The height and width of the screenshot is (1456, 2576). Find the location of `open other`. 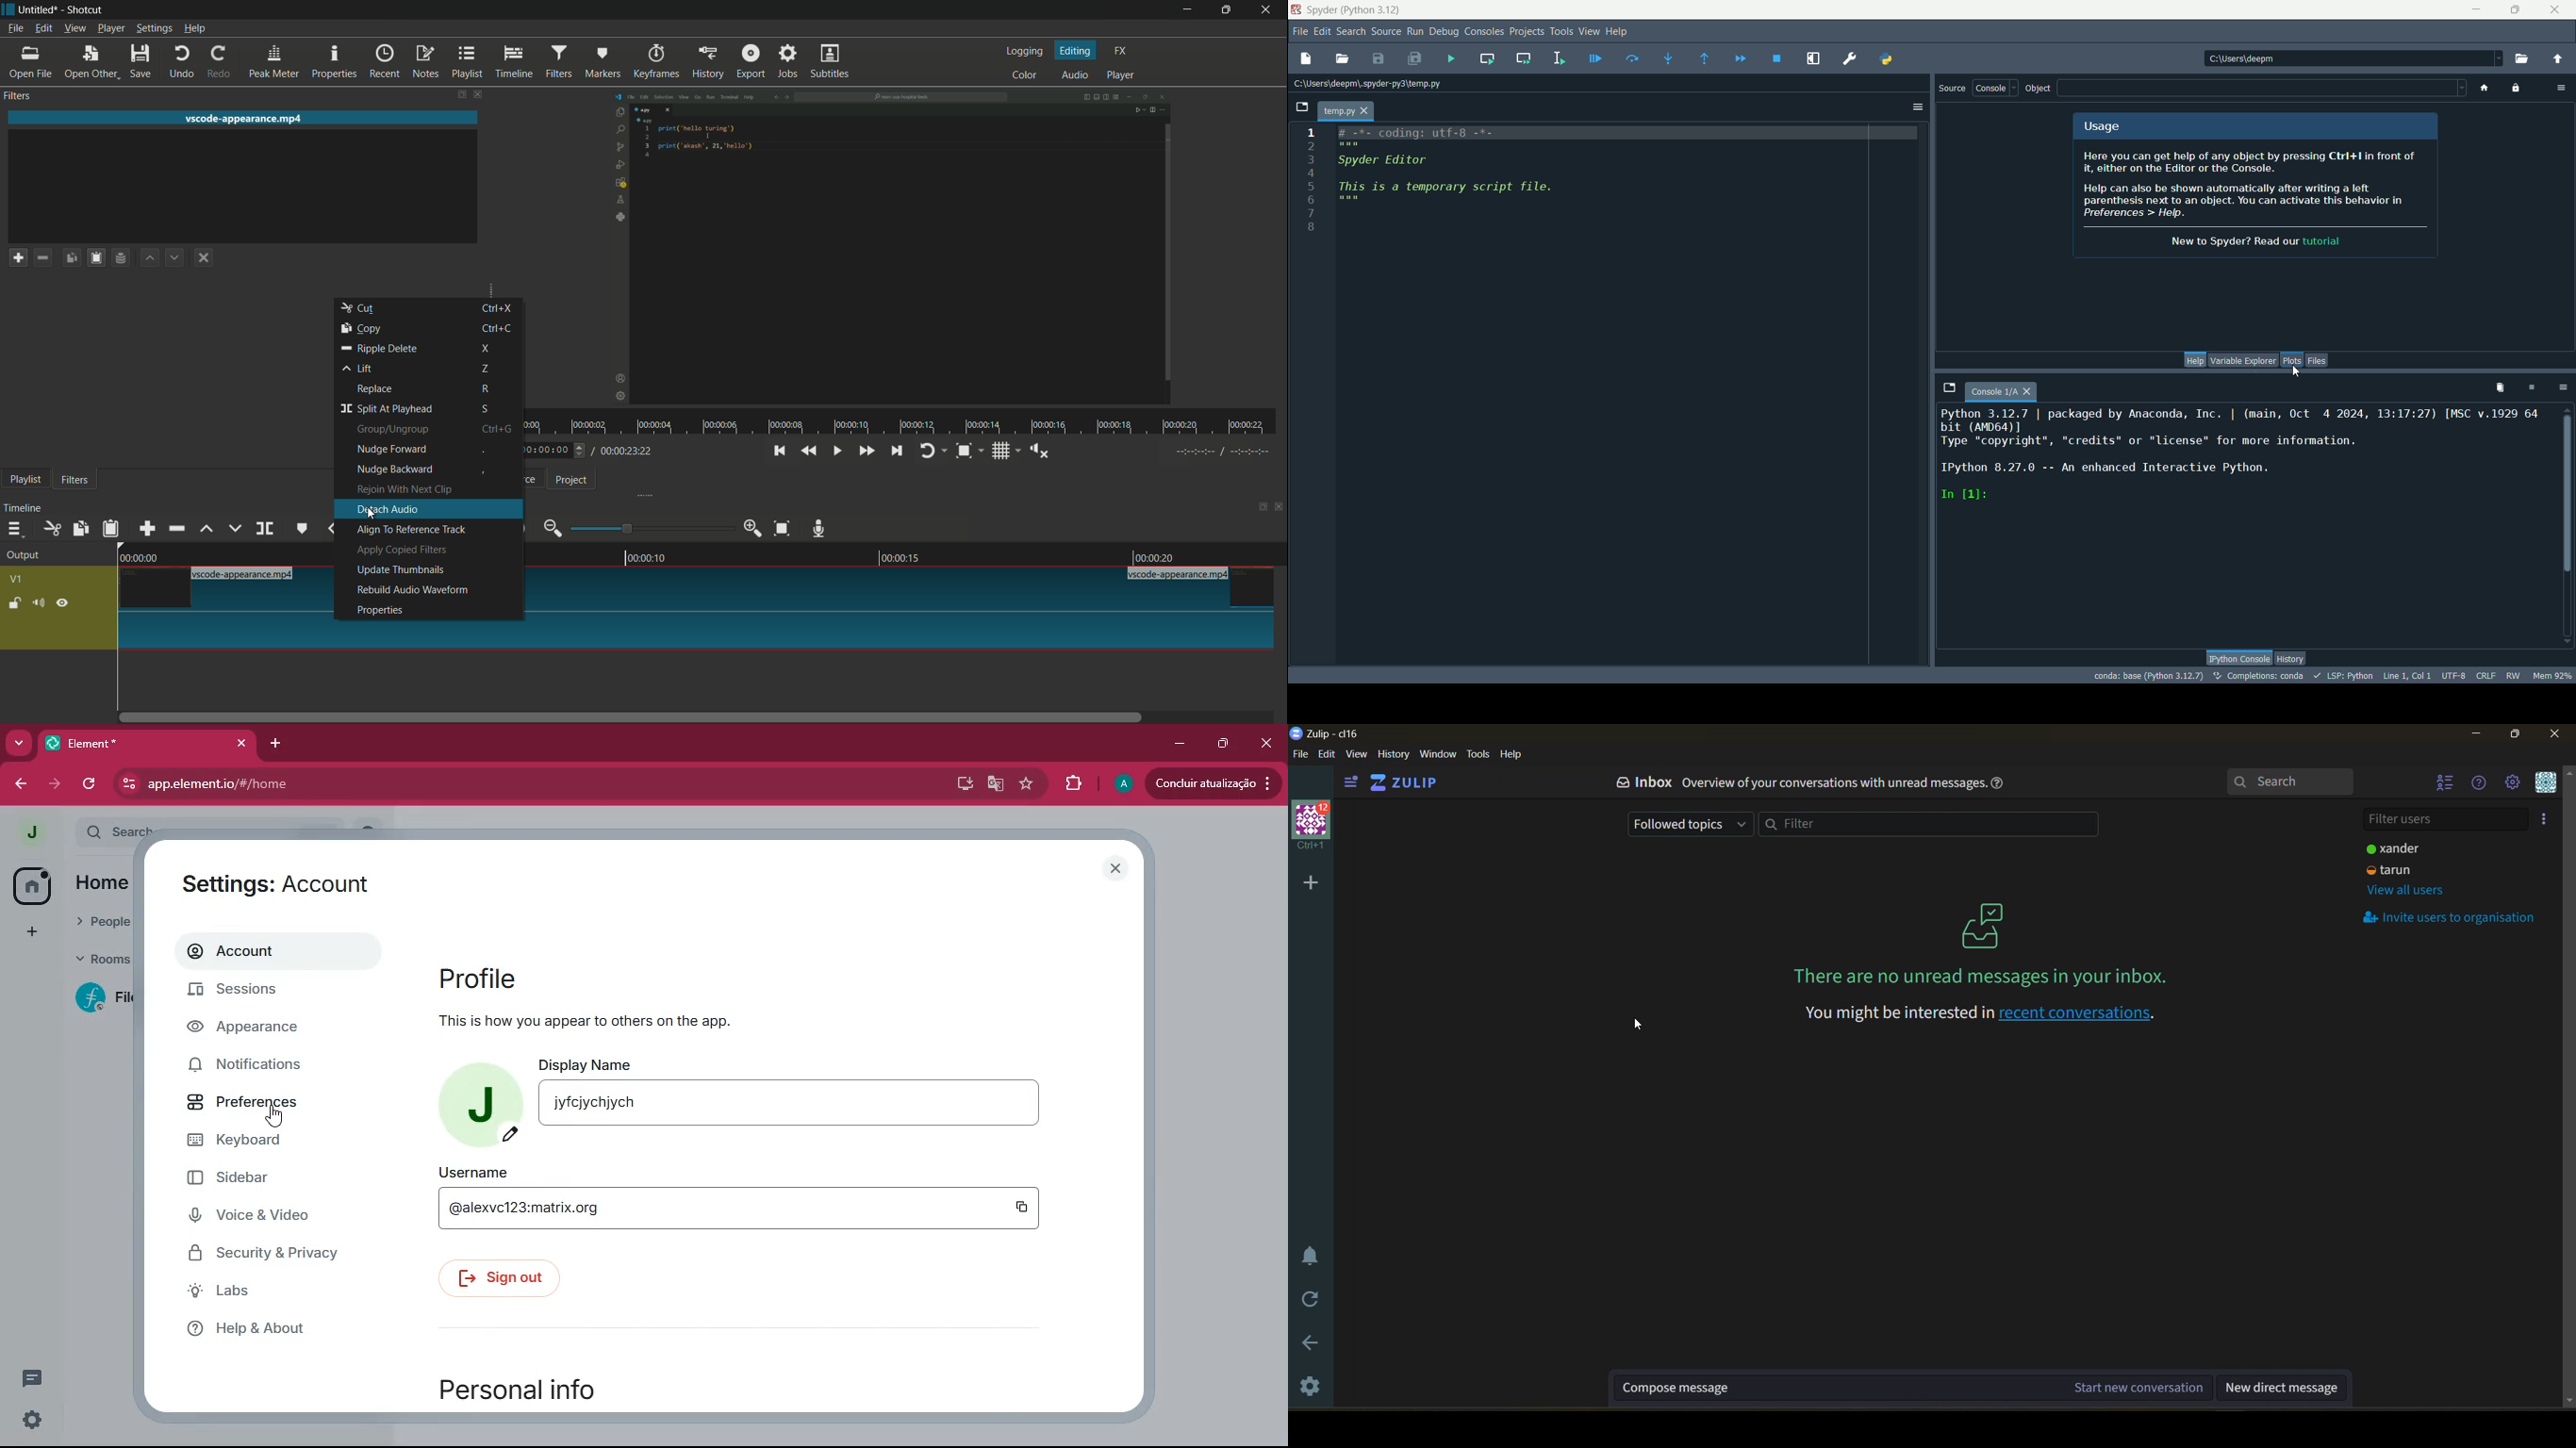

open other is located at coordinates (94, 61).